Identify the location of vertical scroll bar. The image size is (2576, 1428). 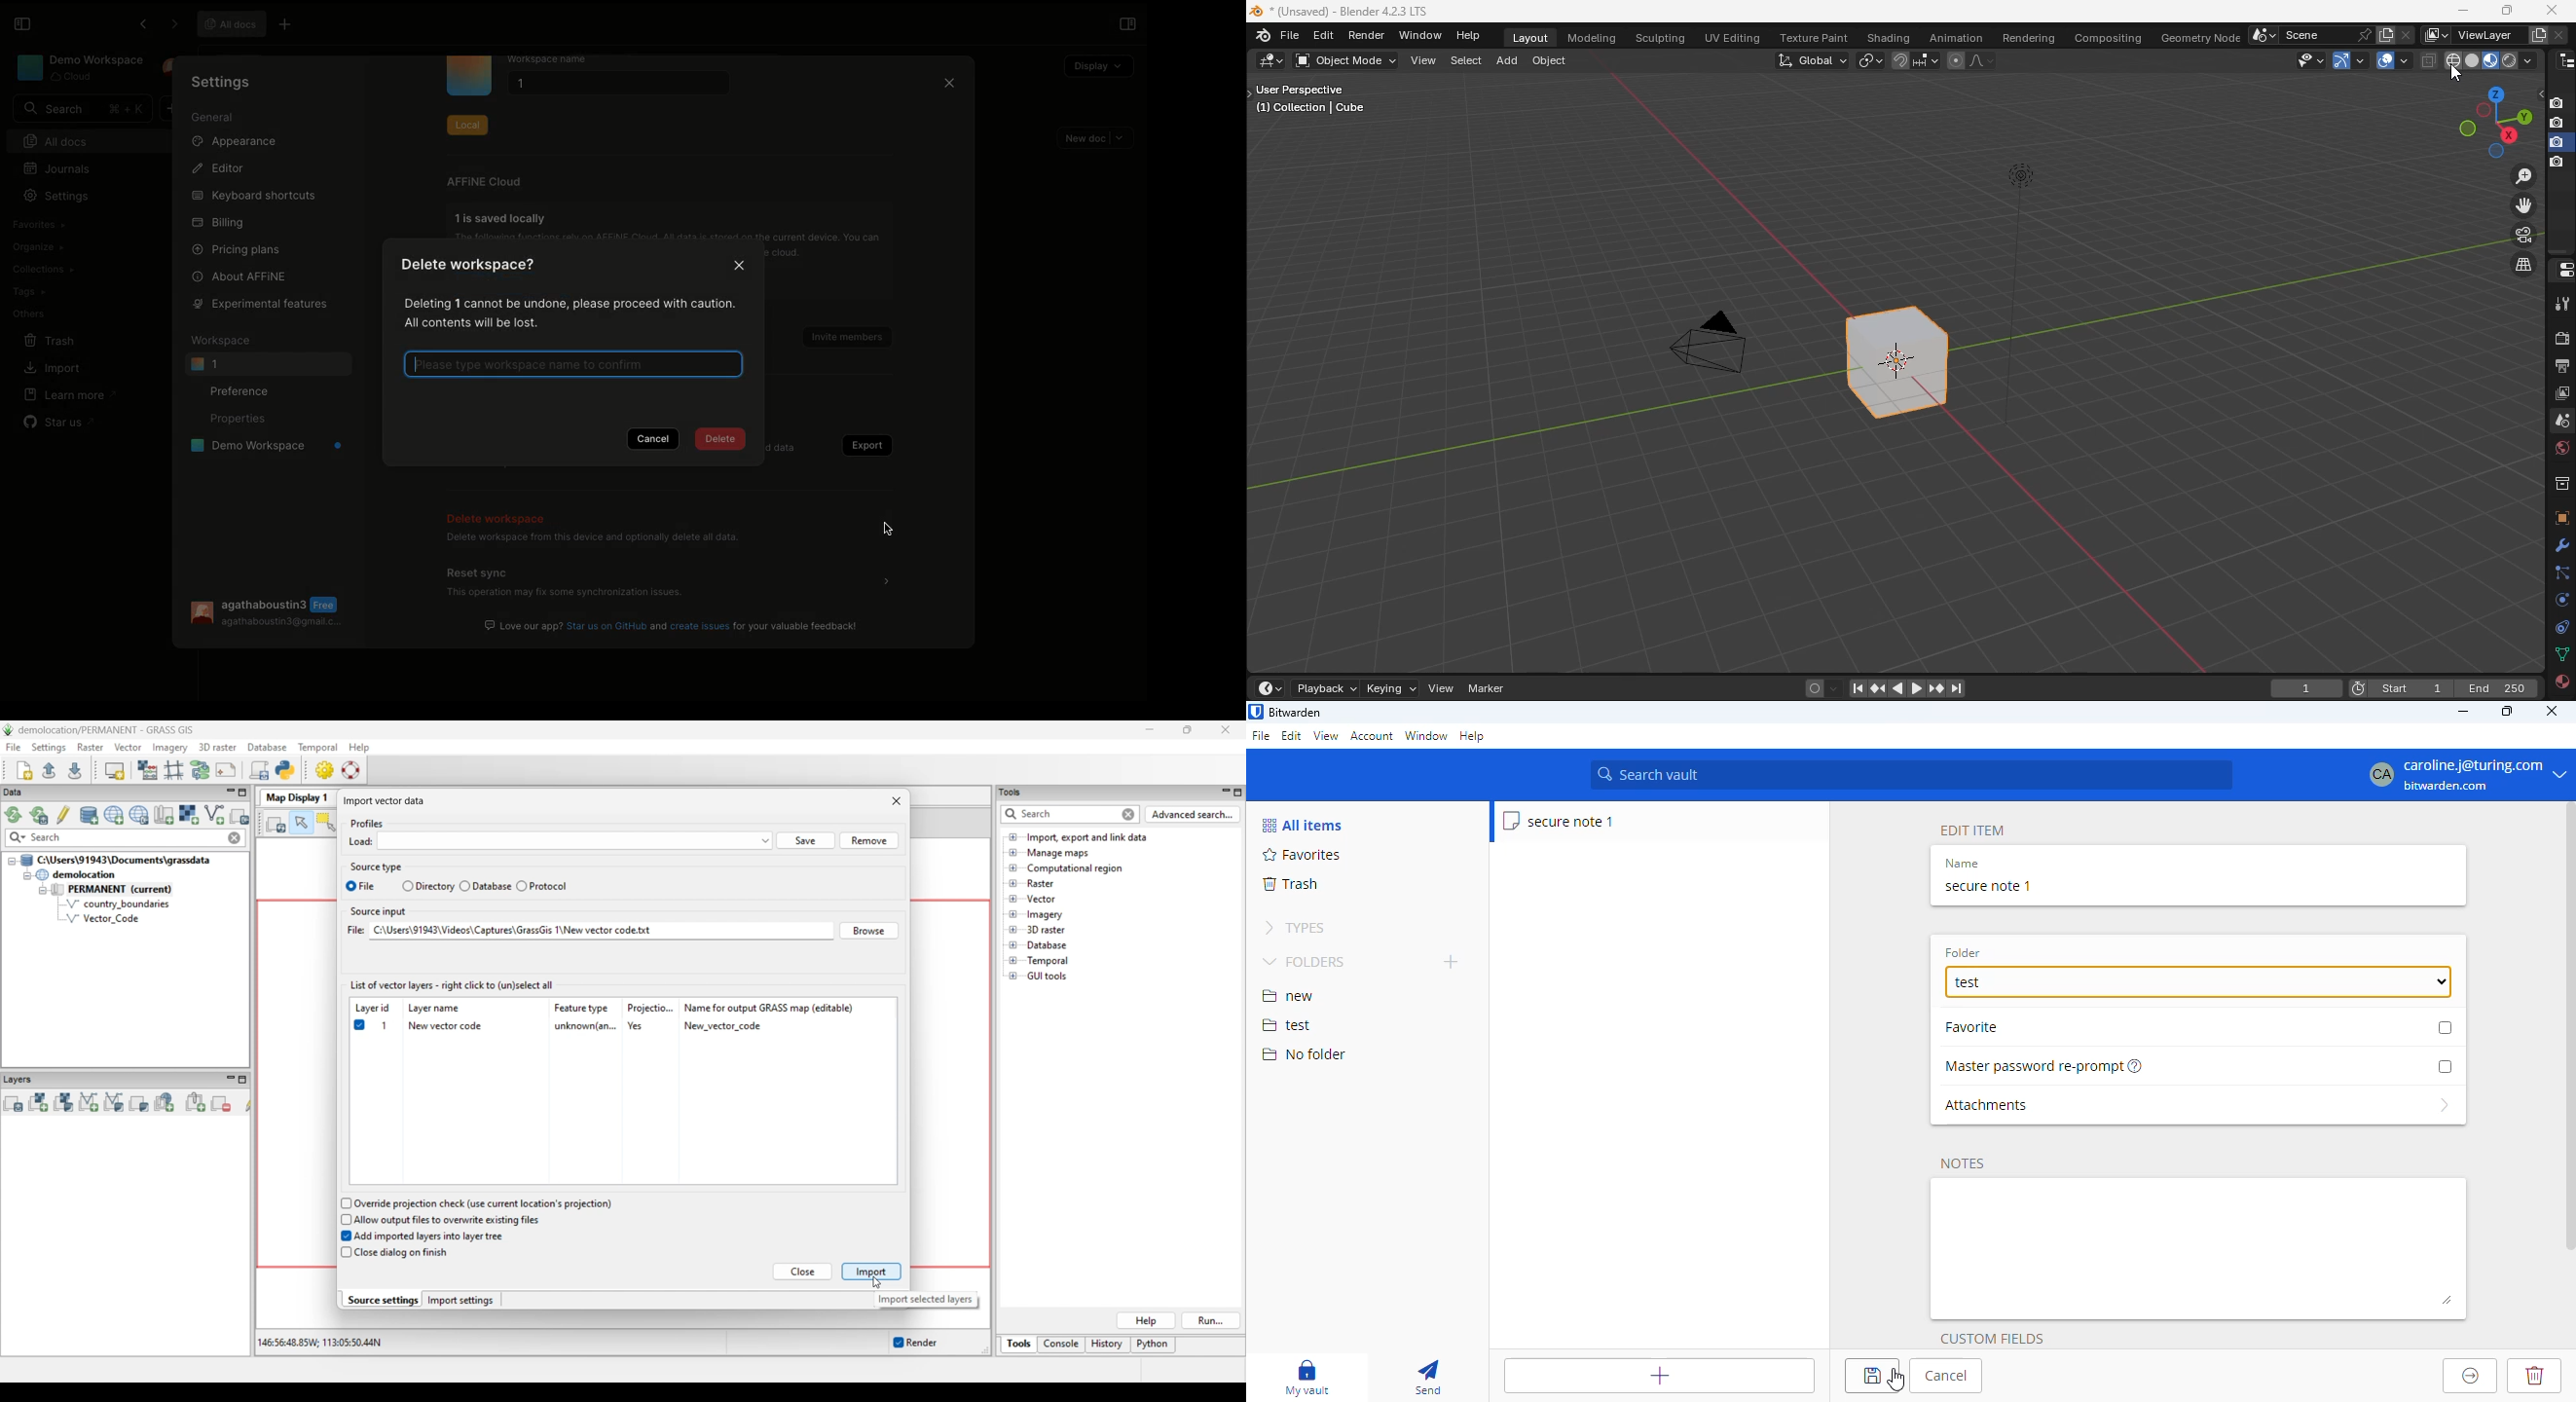
(2567, 1029).